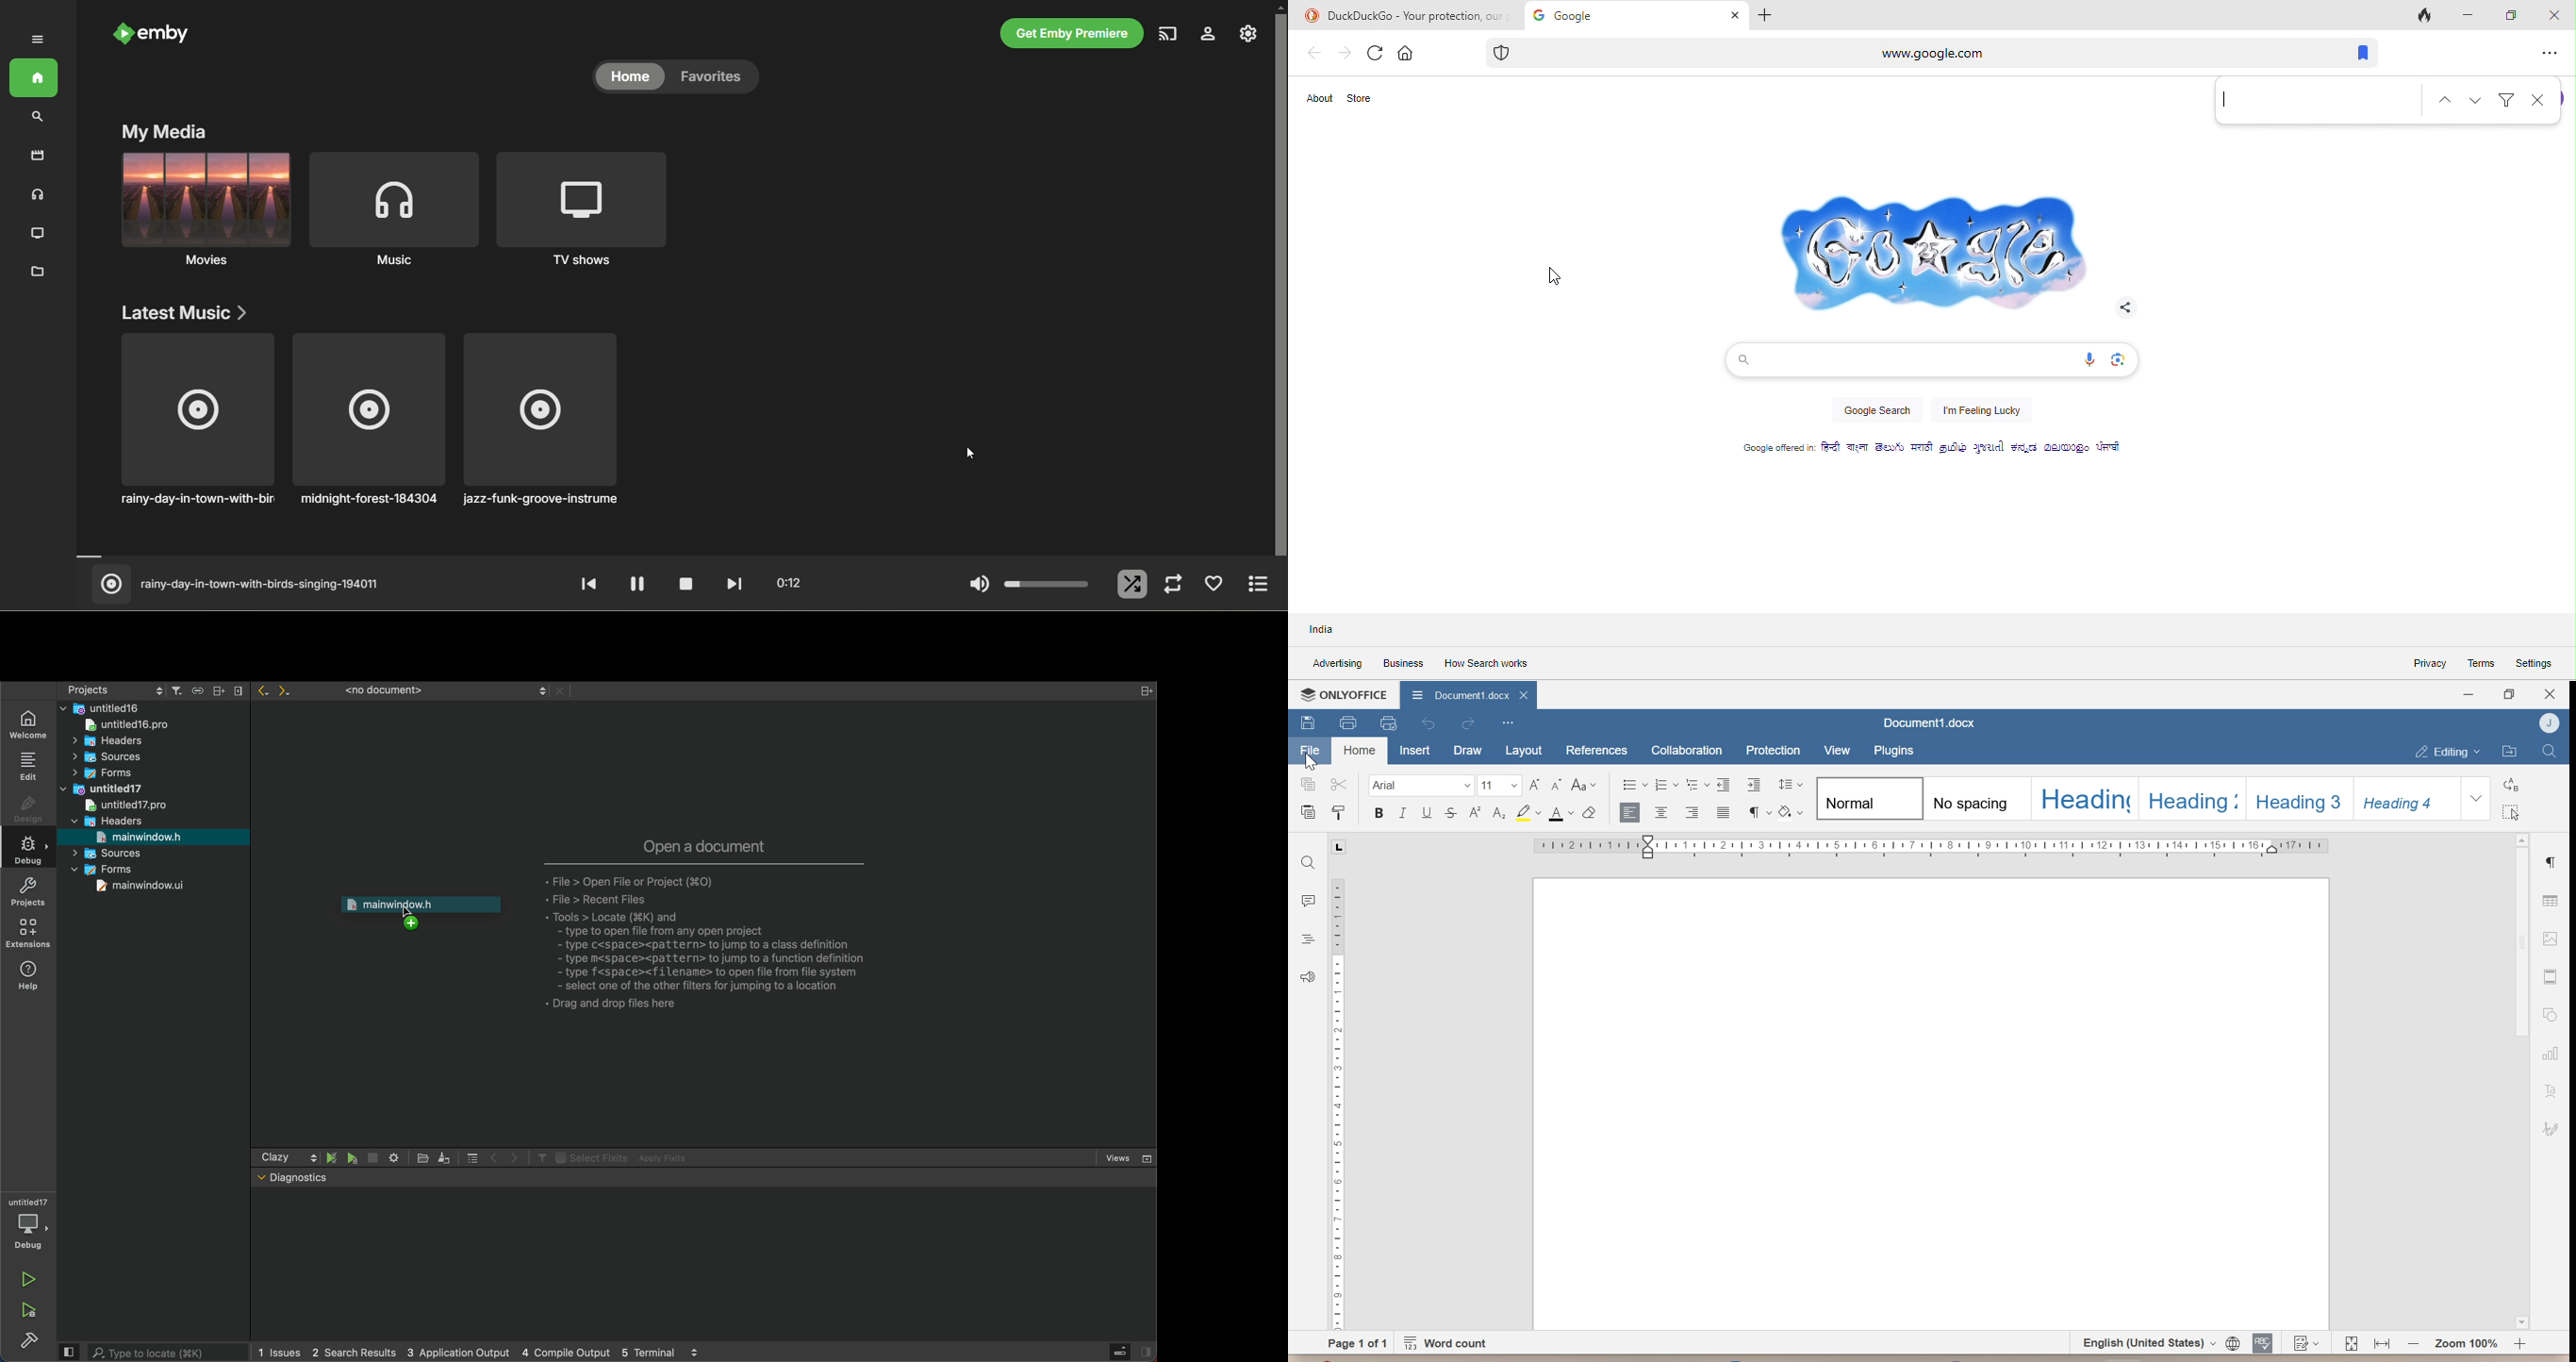 The width and height of the screenshot is (2576, 1372). I want to click on jazz-funk-groove-instrument, so click(545, 420).